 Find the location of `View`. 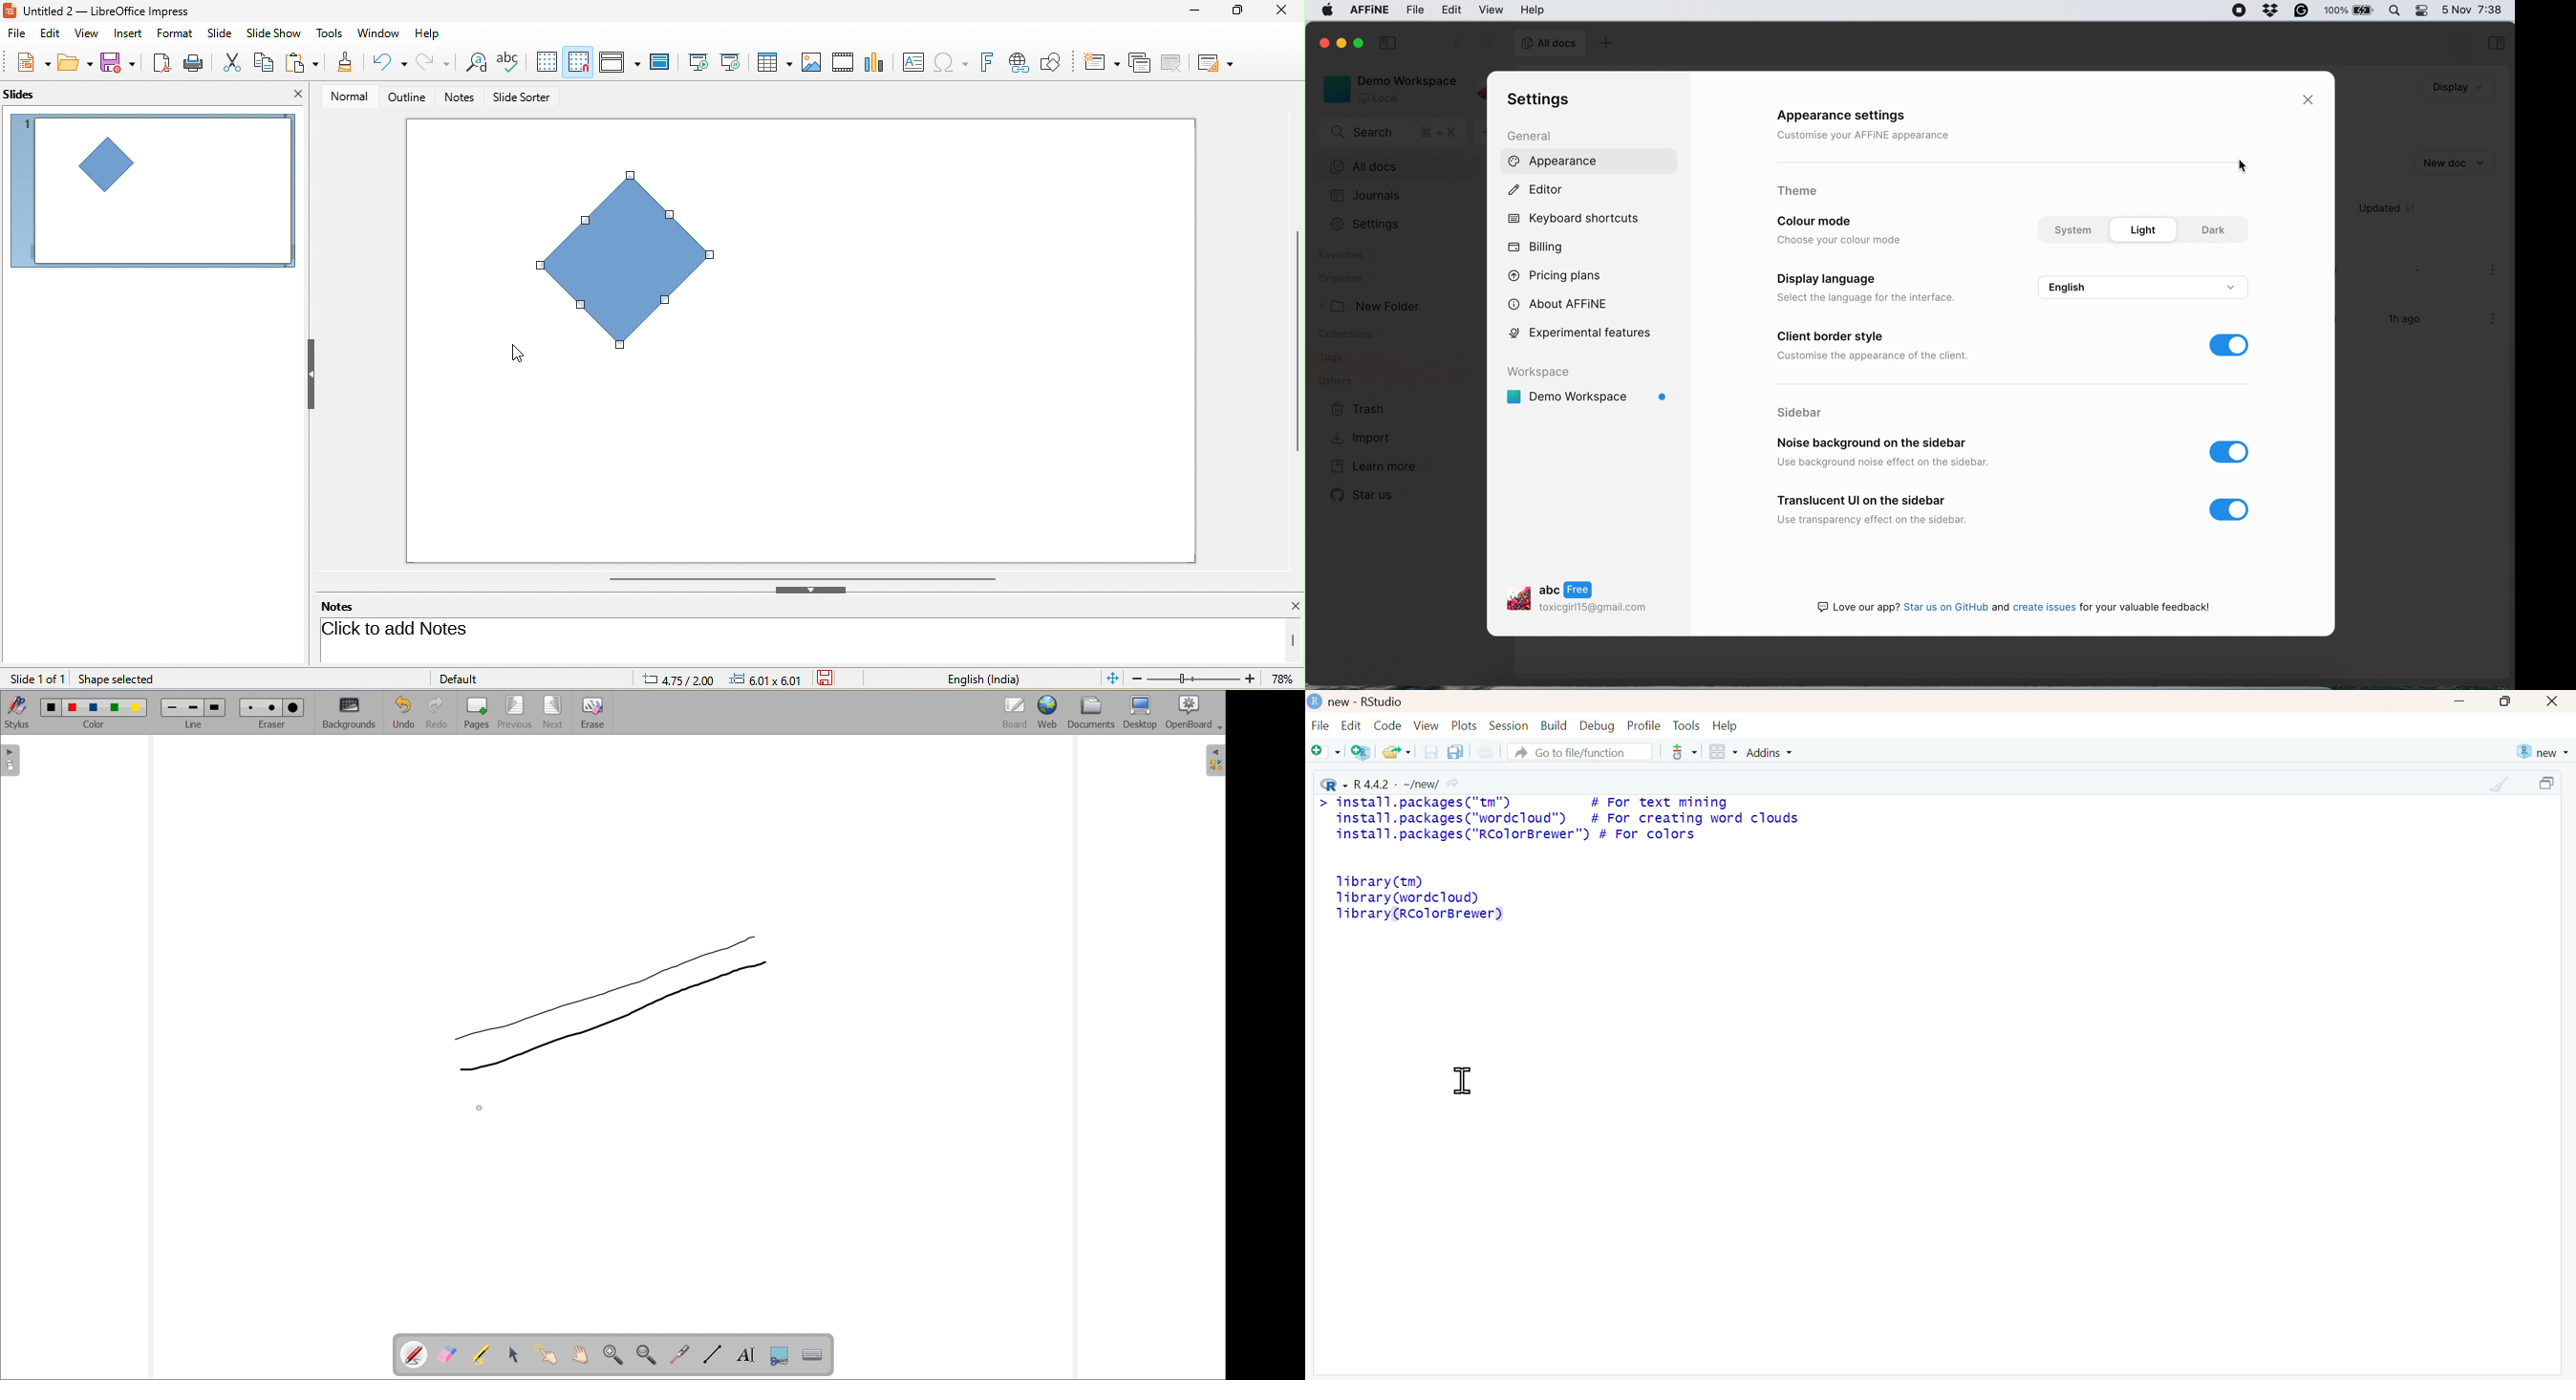

View is located at coordinates (1428, 726).